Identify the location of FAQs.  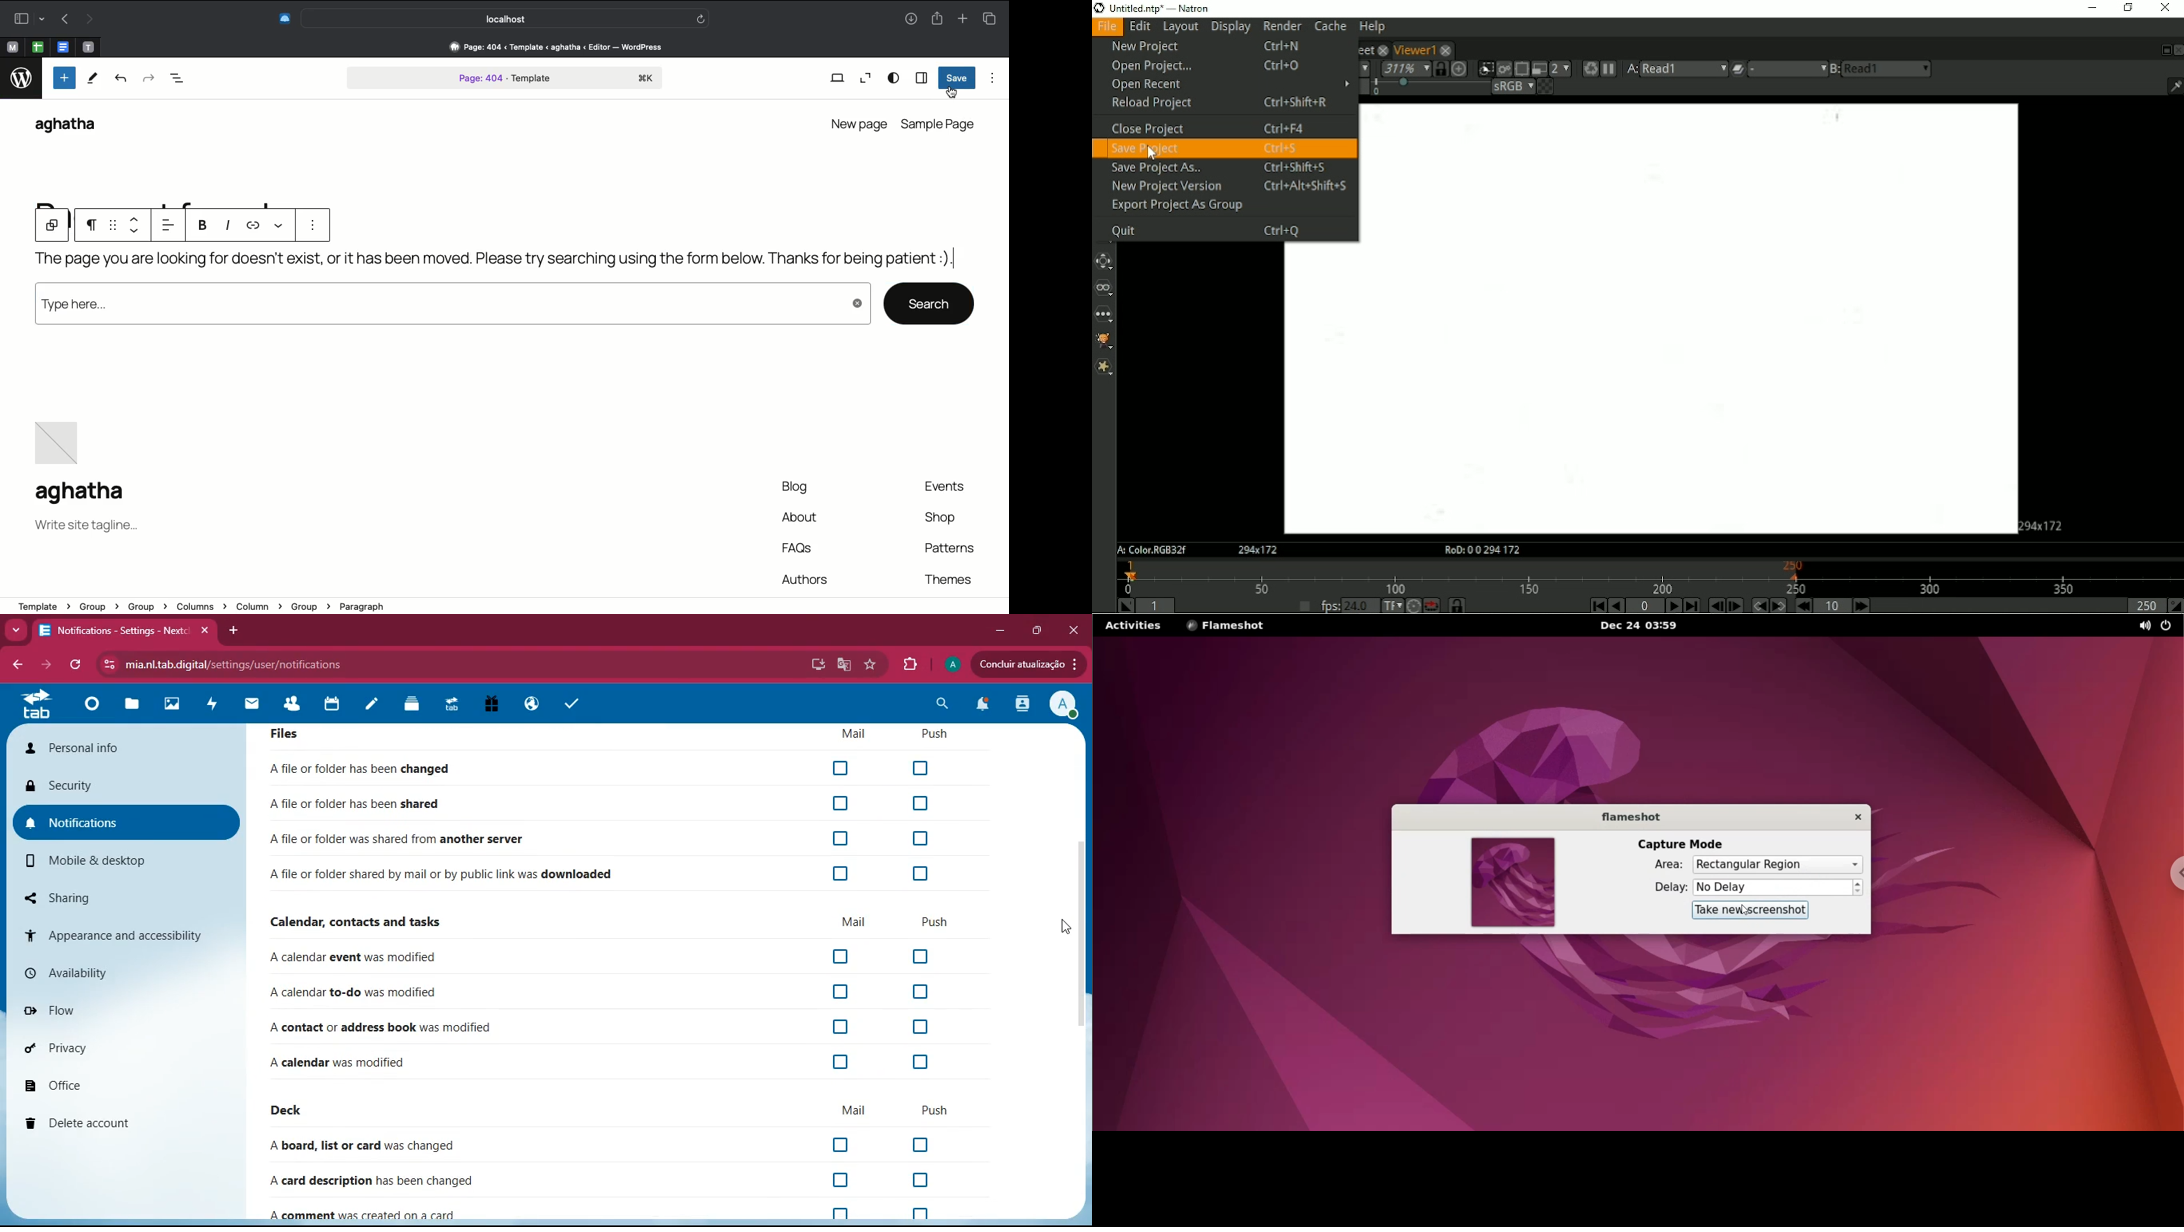
(800, 547).